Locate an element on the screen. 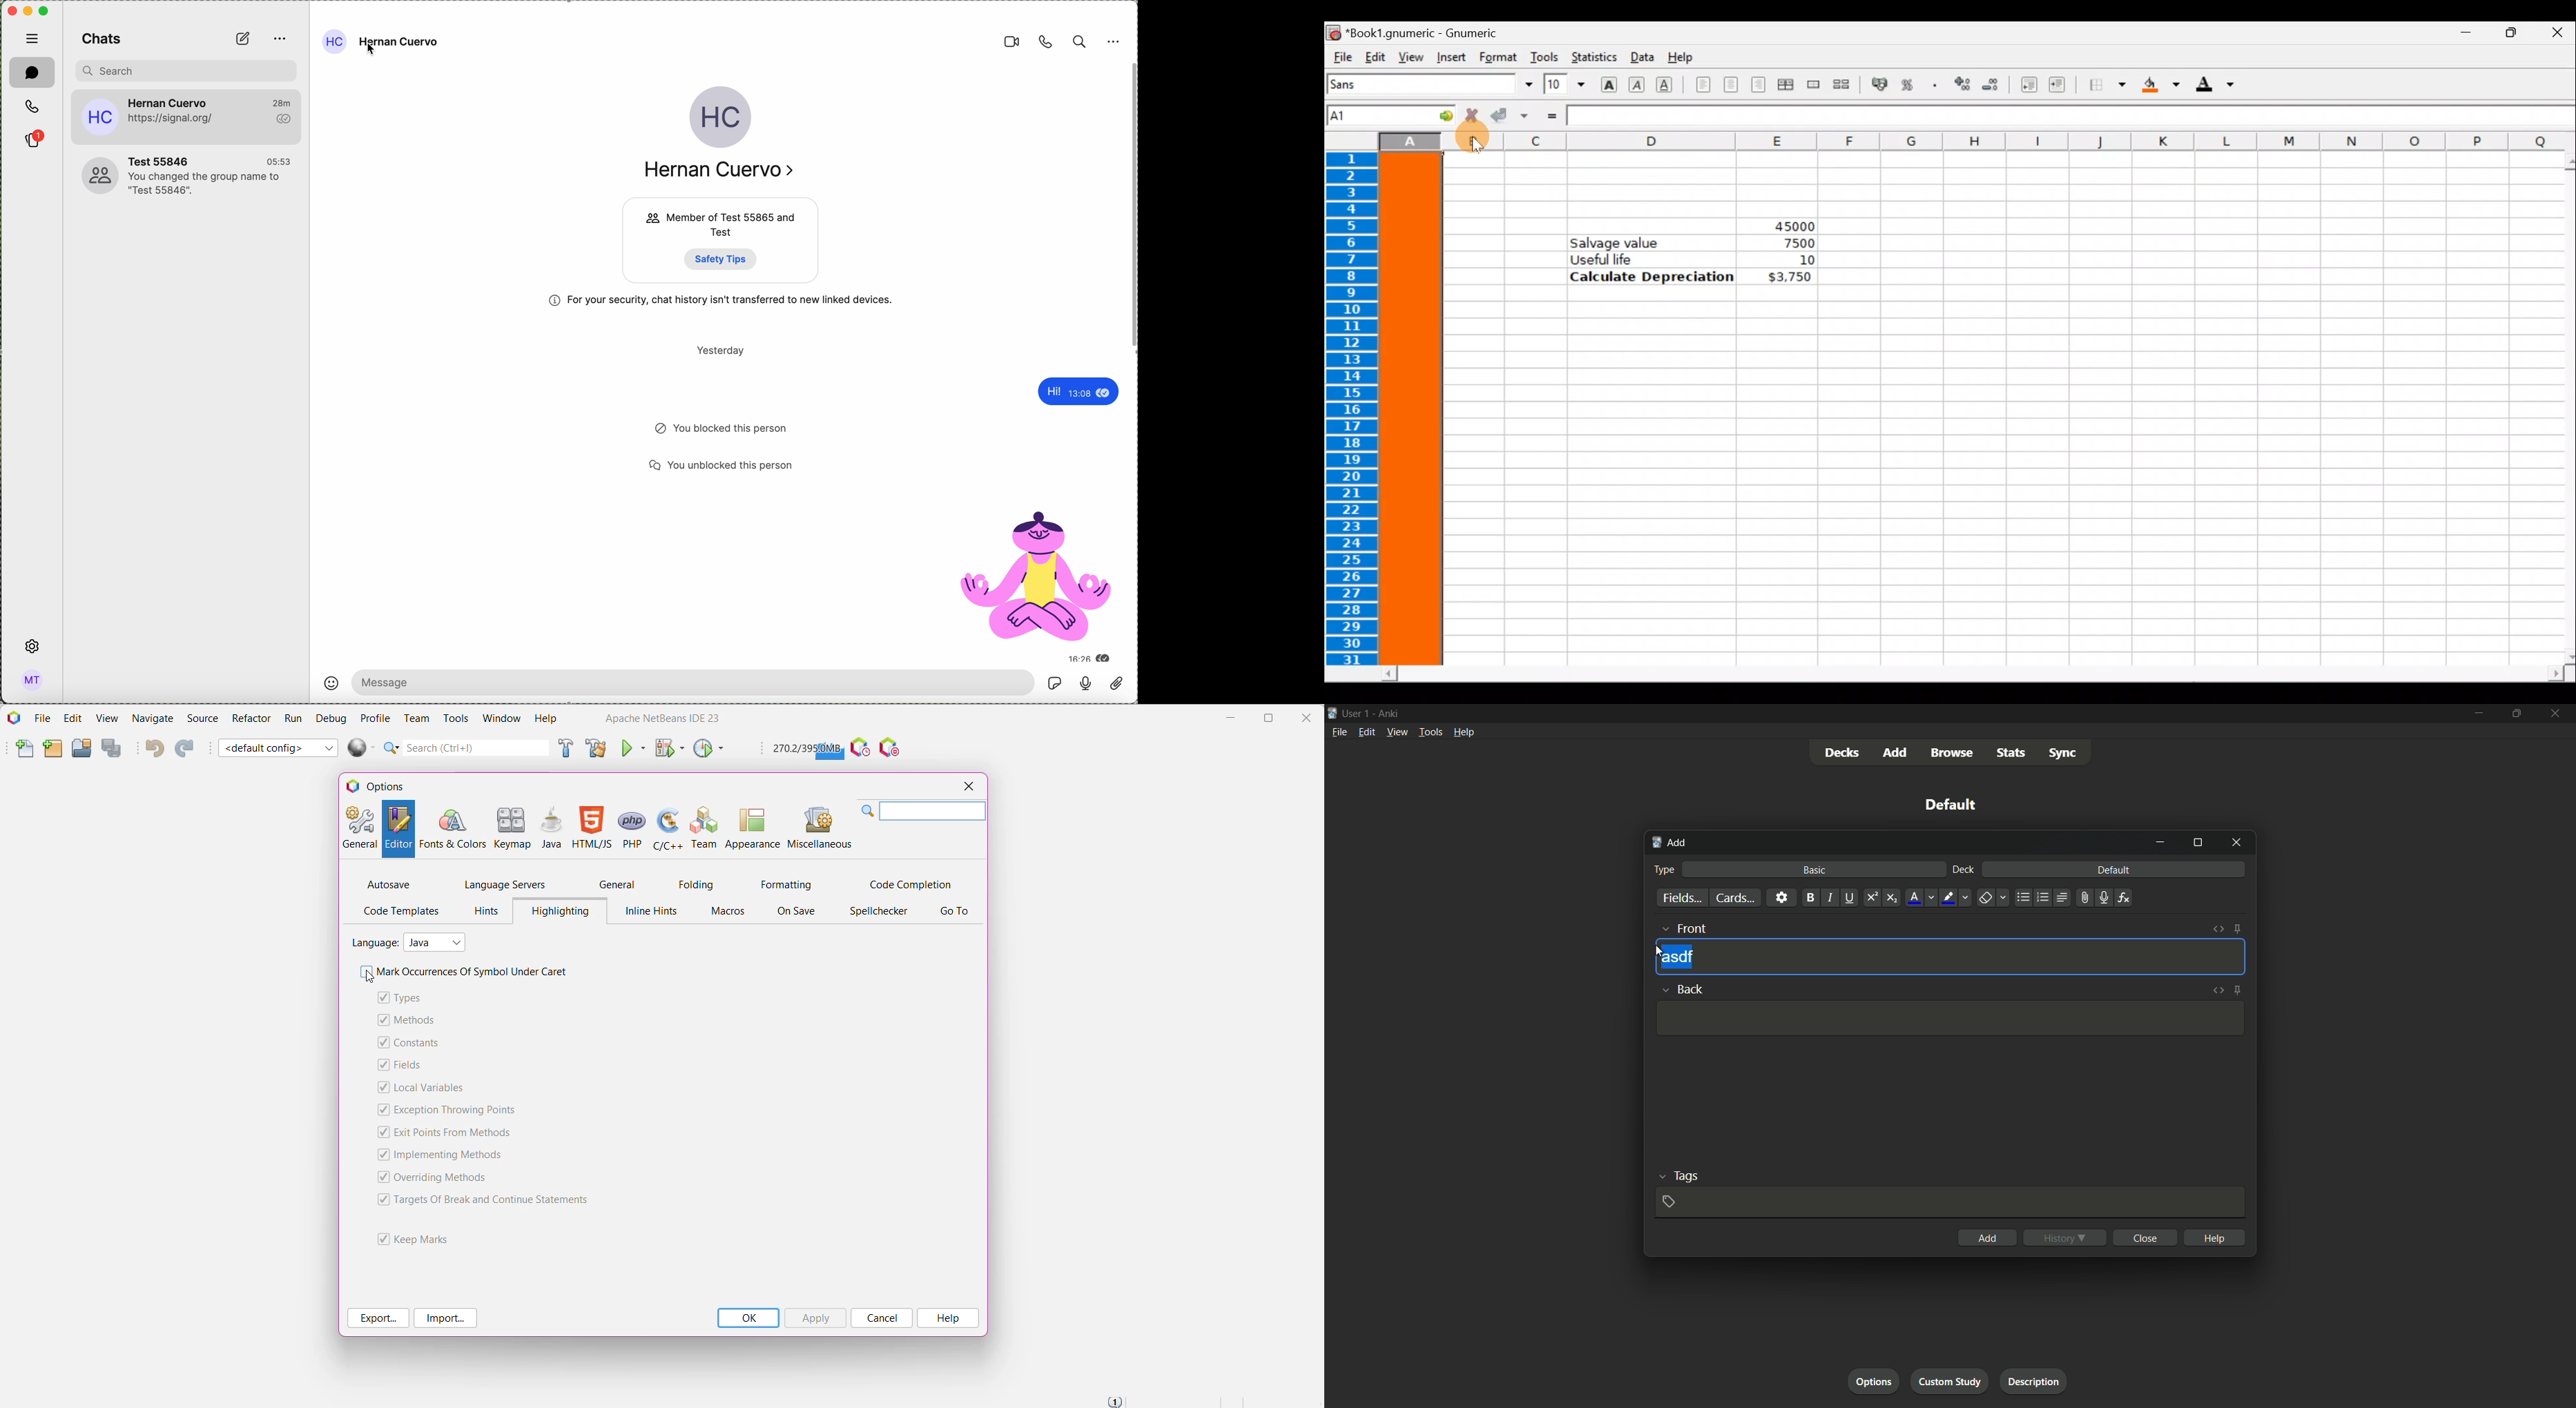 The height and width of the screenshot is (1428, 2576). Increase the number of decimals is located at coordinates (1961, 85).